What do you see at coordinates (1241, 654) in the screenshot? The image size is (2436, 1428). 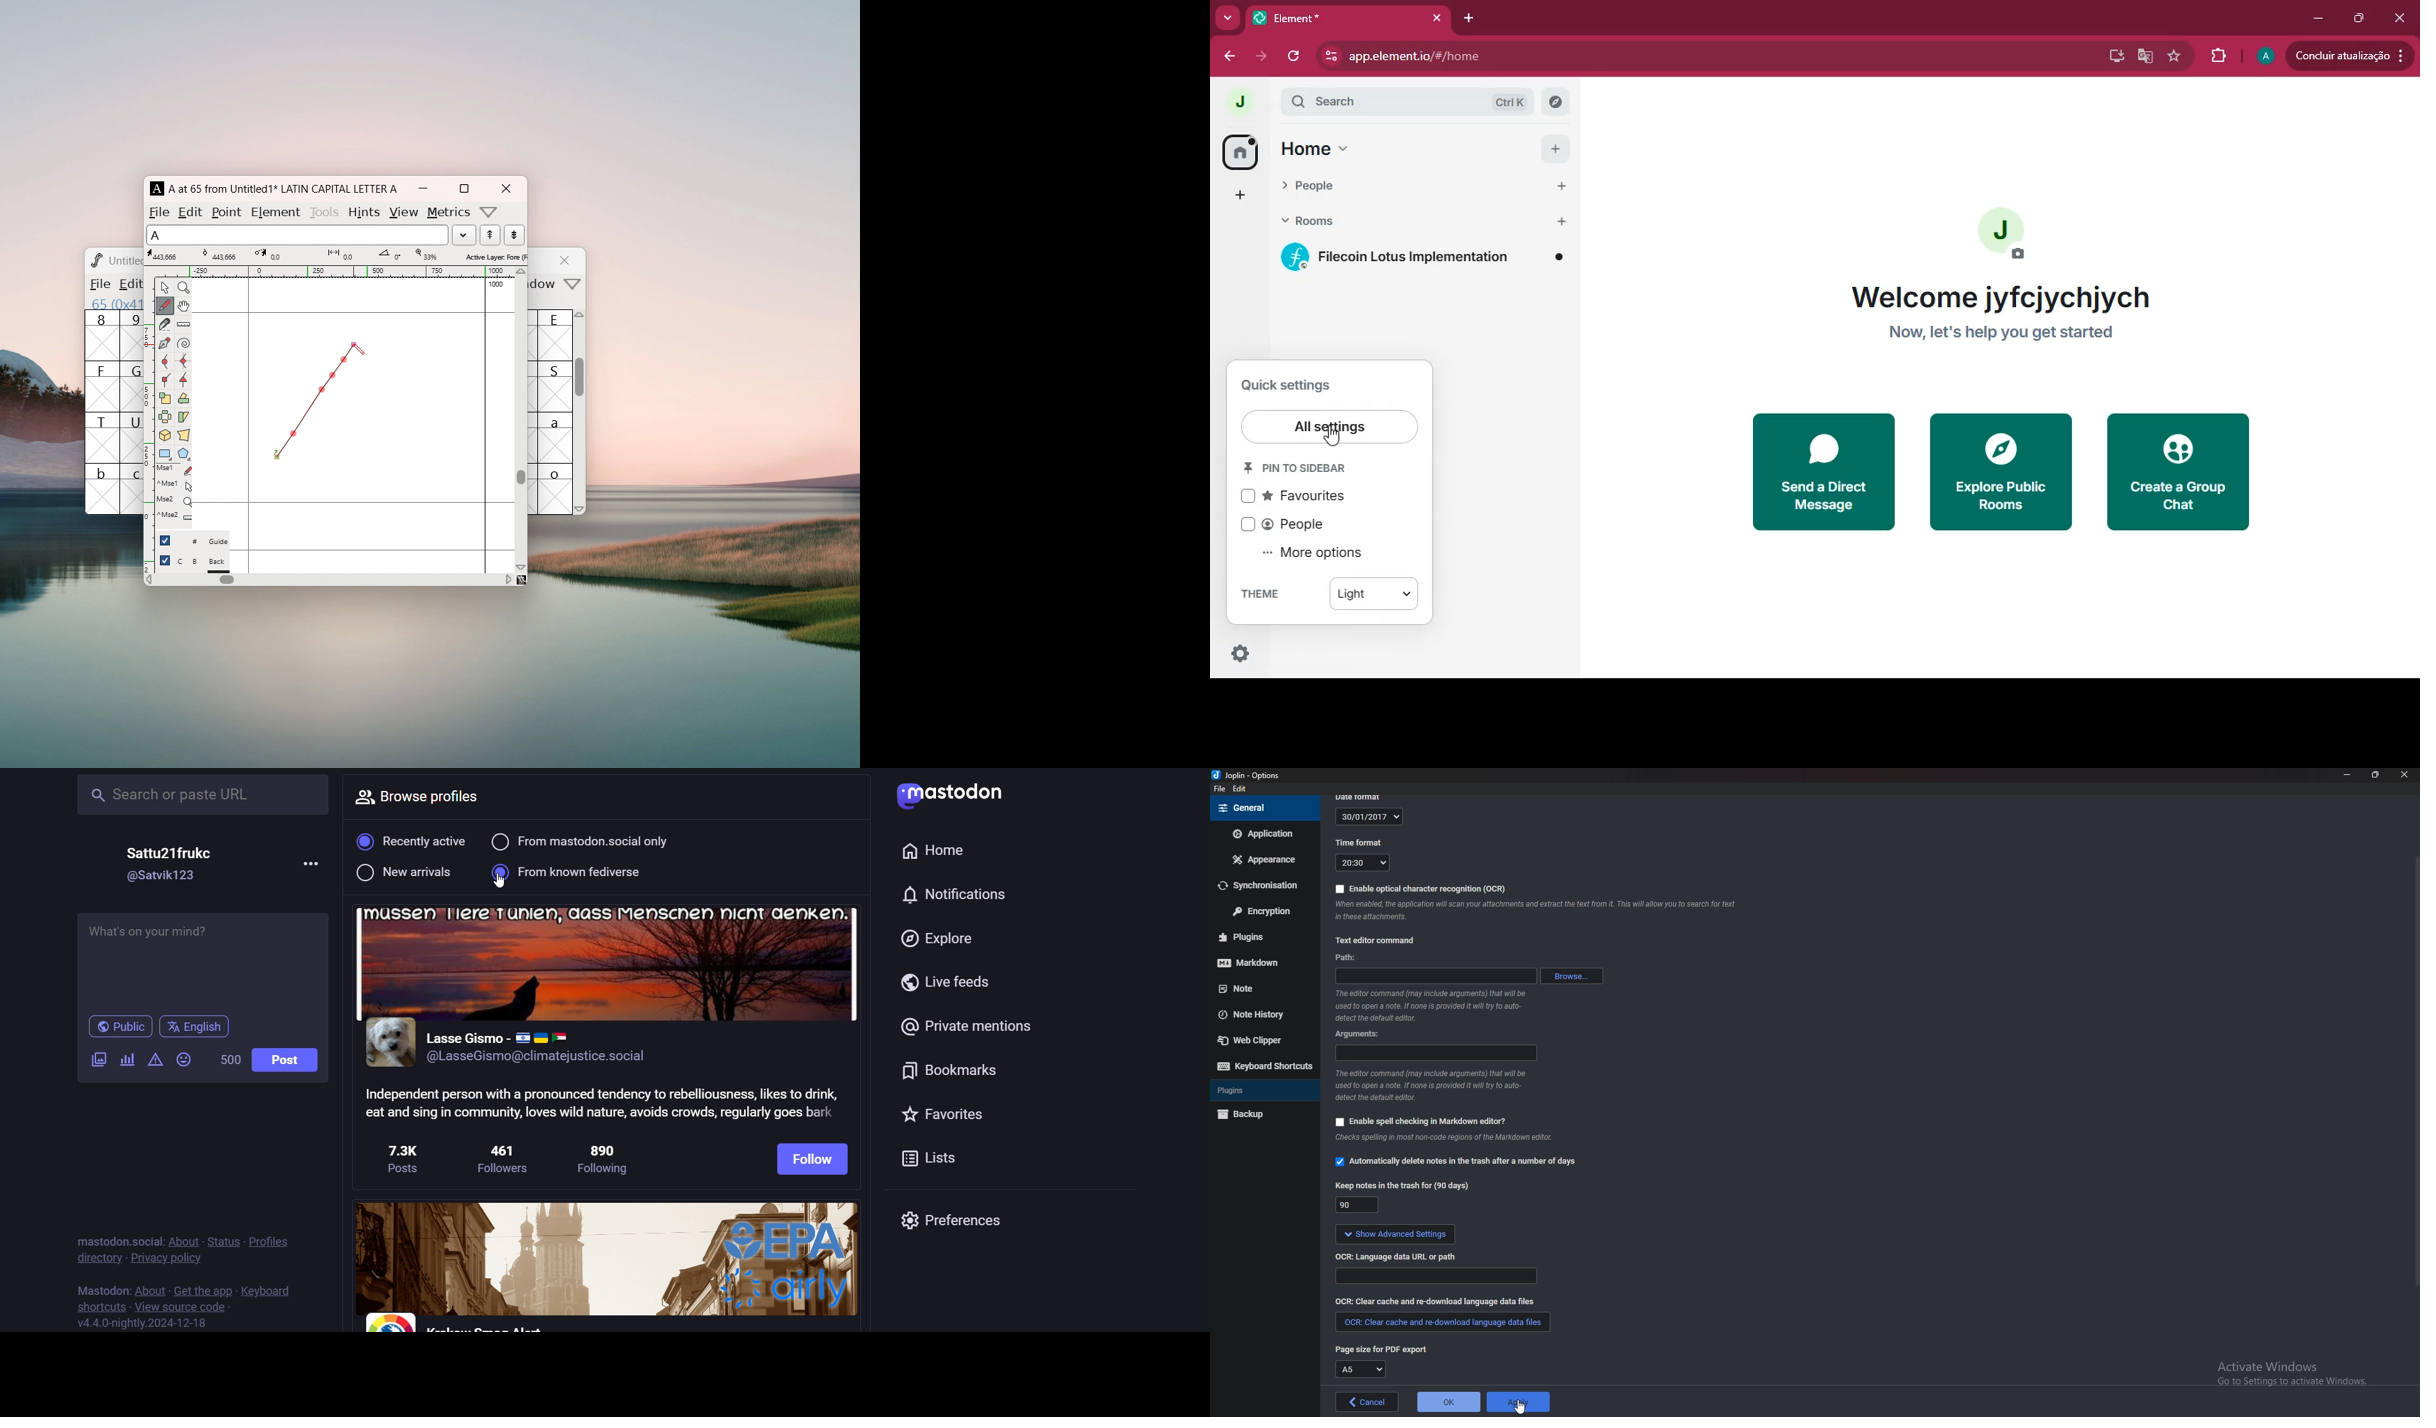 I see `quick settings` at bounding box center [1241, 654].